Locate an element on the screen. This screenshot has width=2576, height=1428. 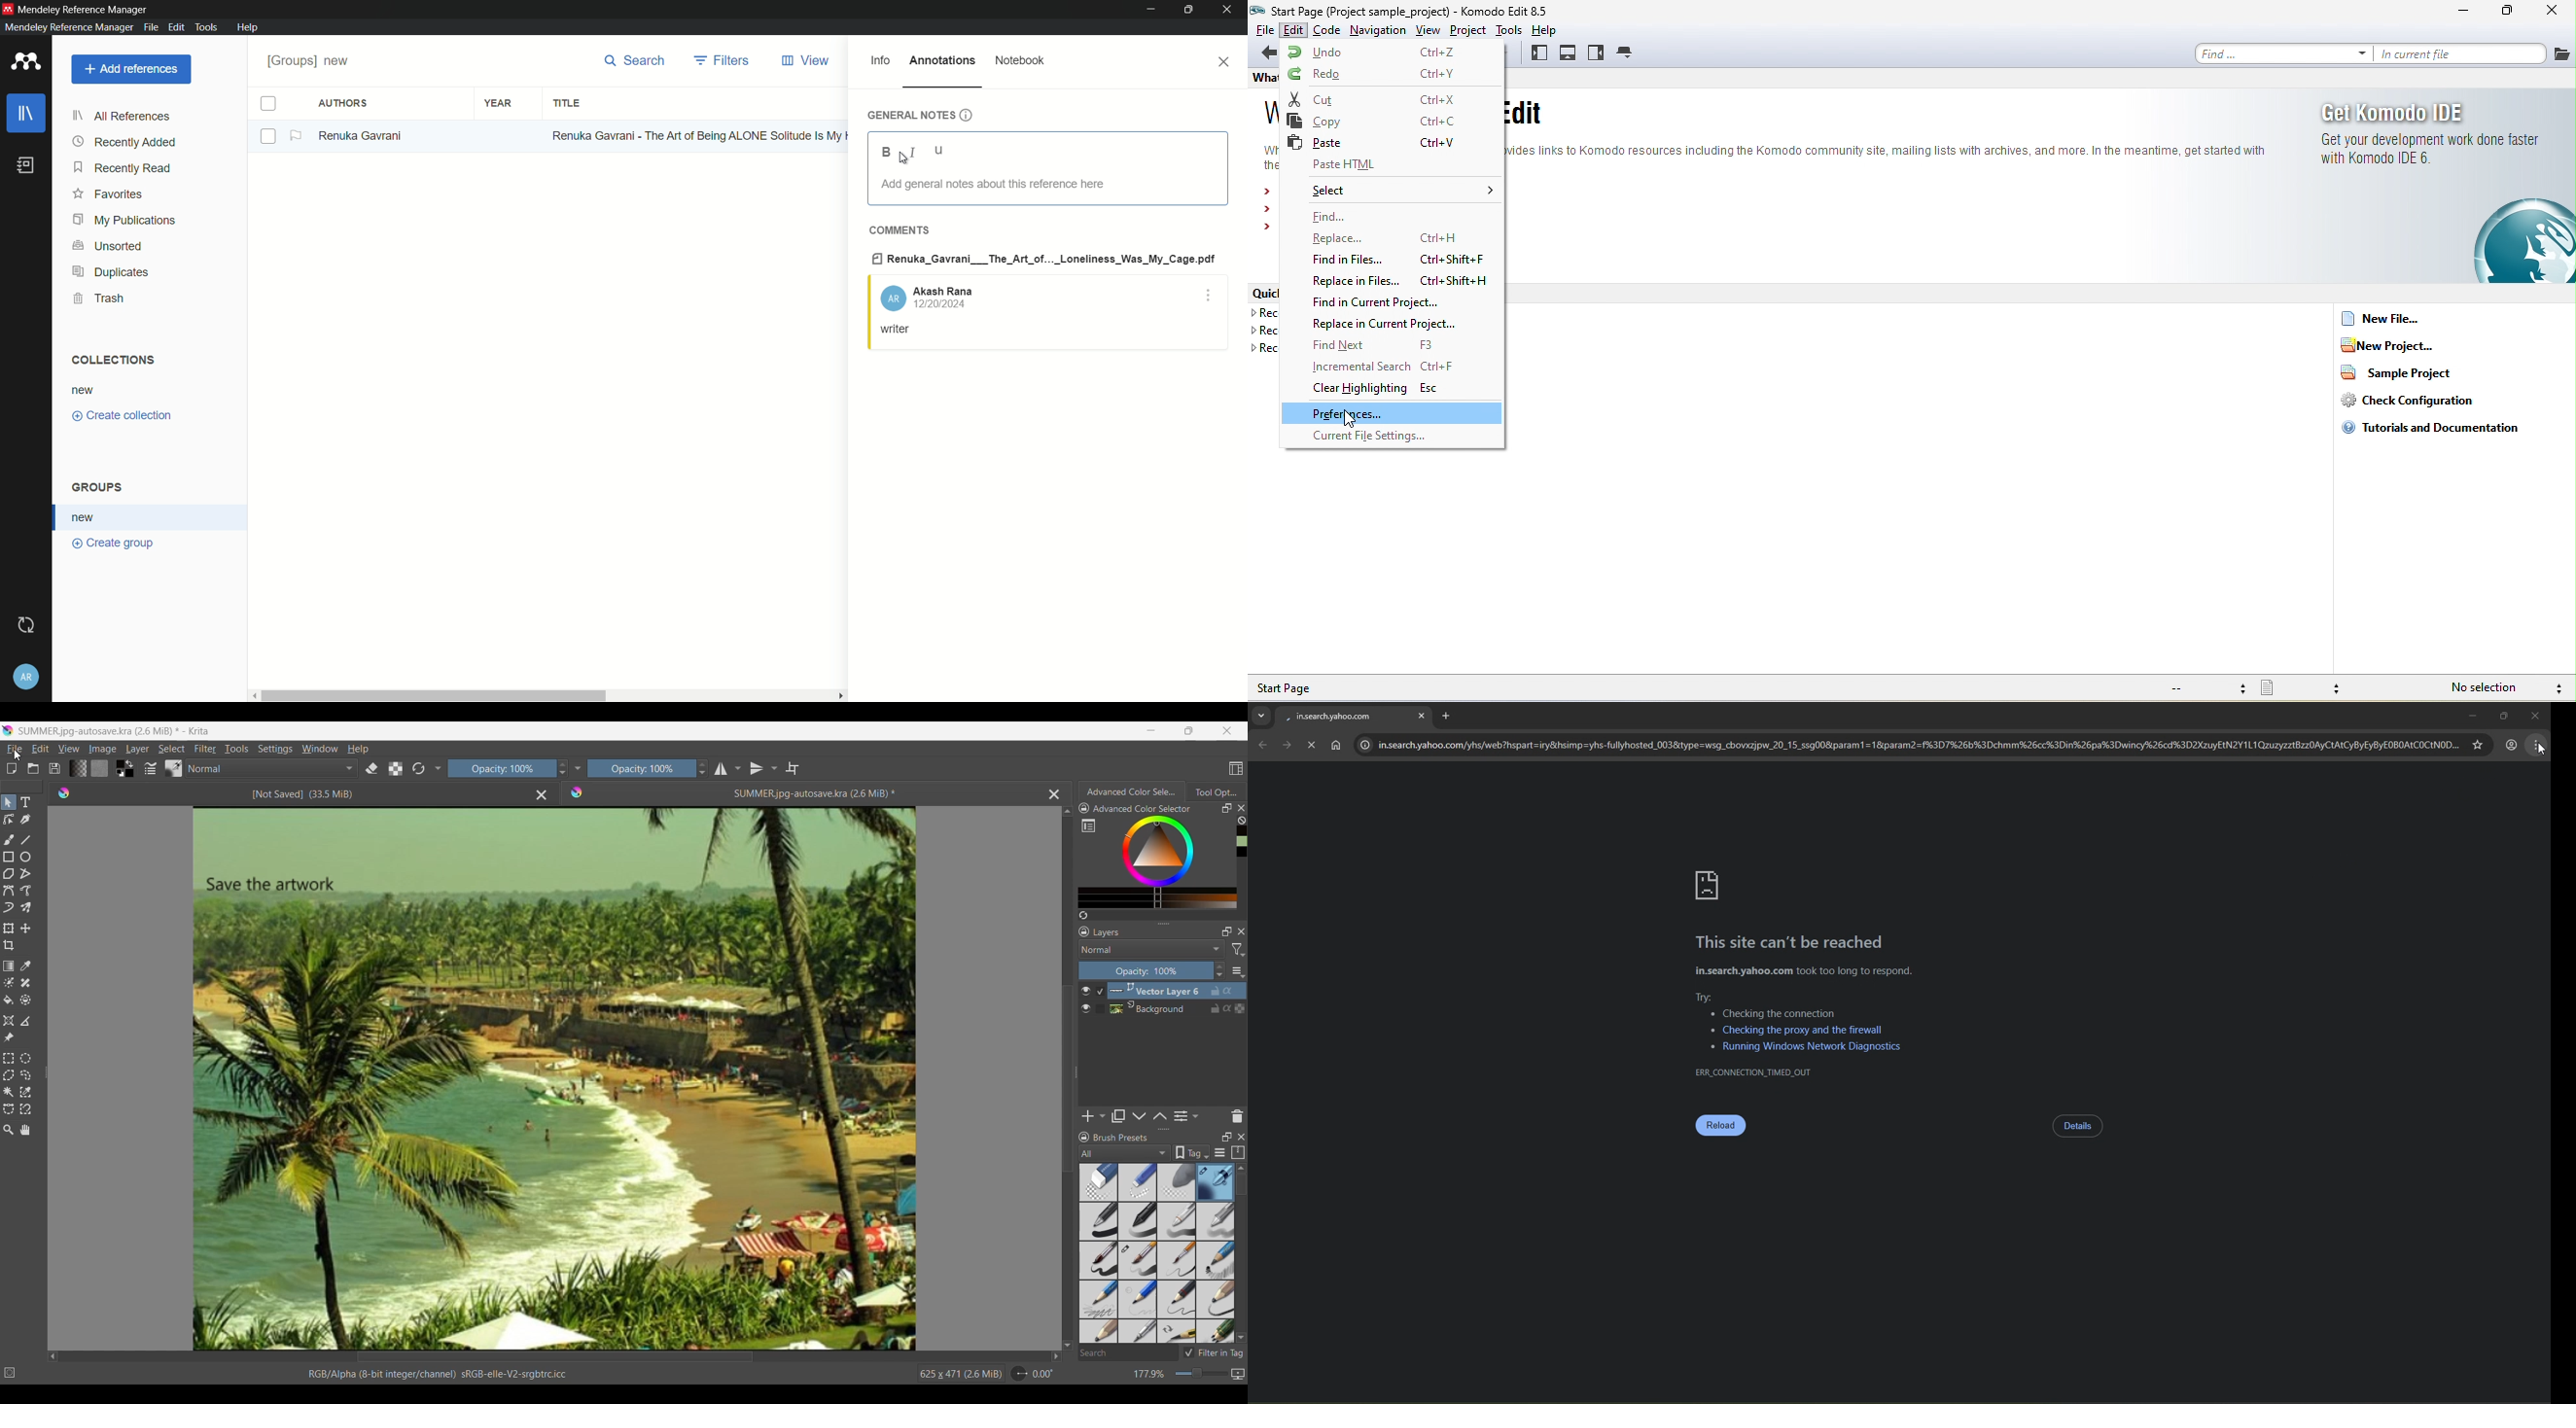
my publications is located at coordinates (124, 220).